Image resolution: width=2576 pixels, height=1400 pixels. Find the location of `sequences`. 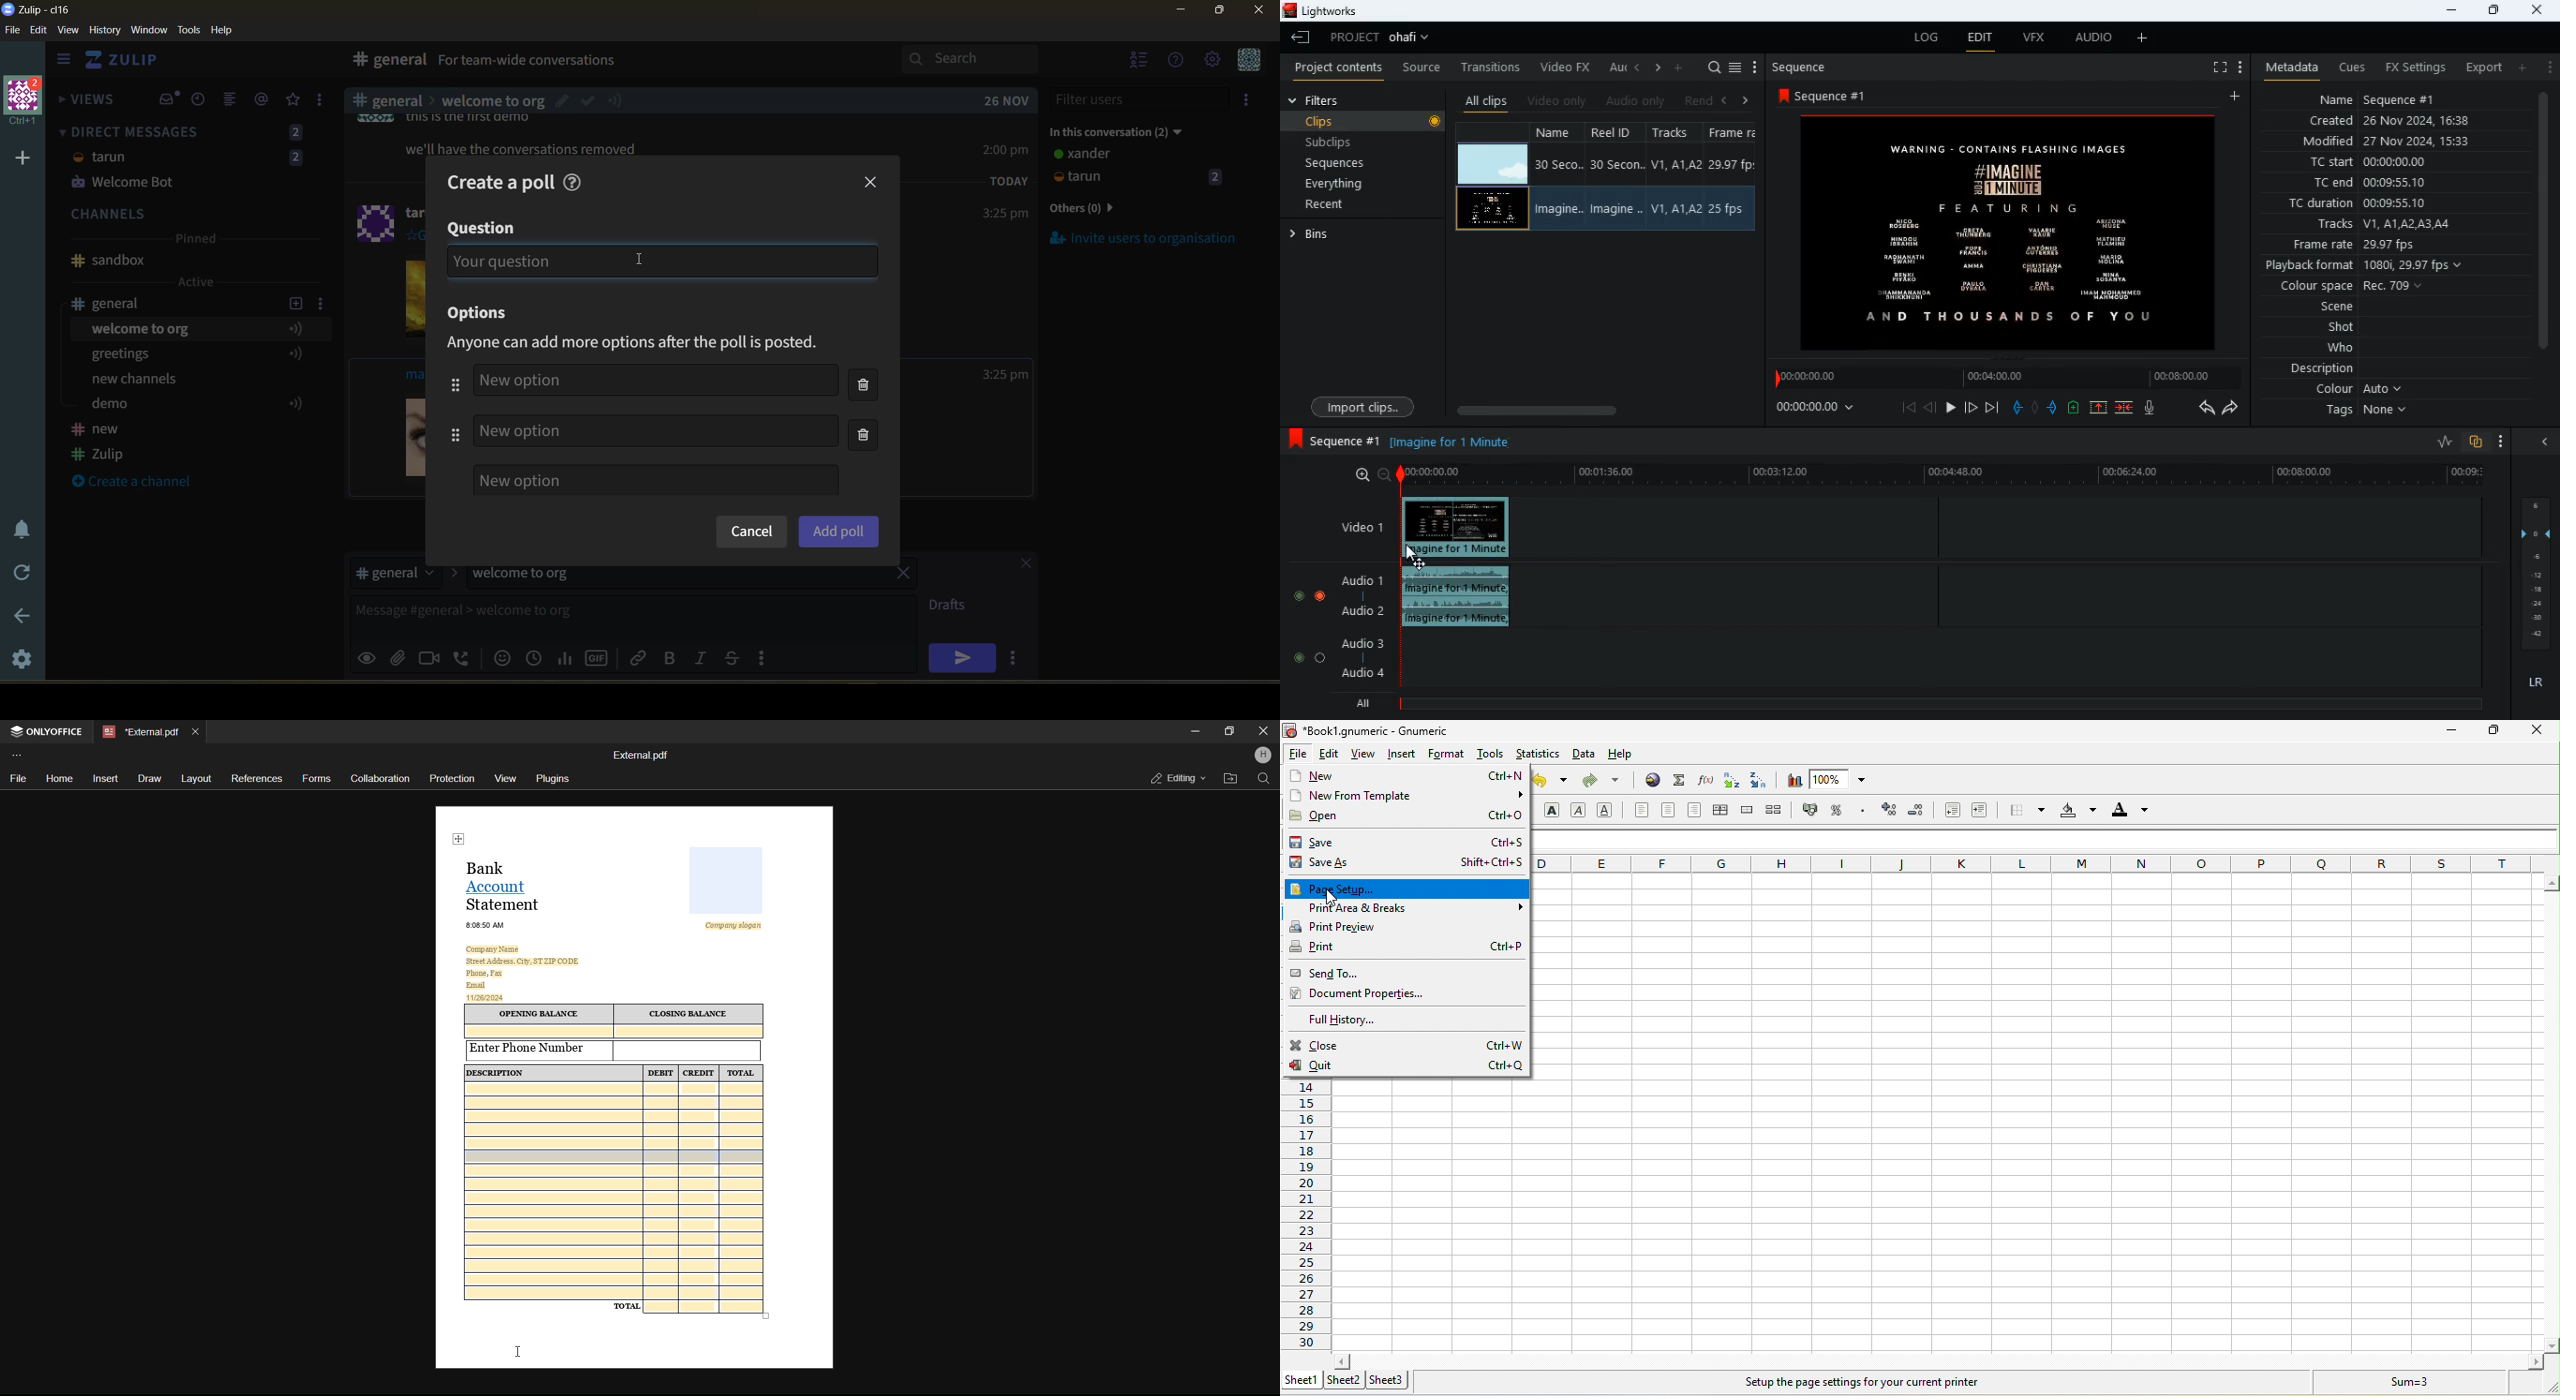

sequences is located at coordinates (1350, 163).